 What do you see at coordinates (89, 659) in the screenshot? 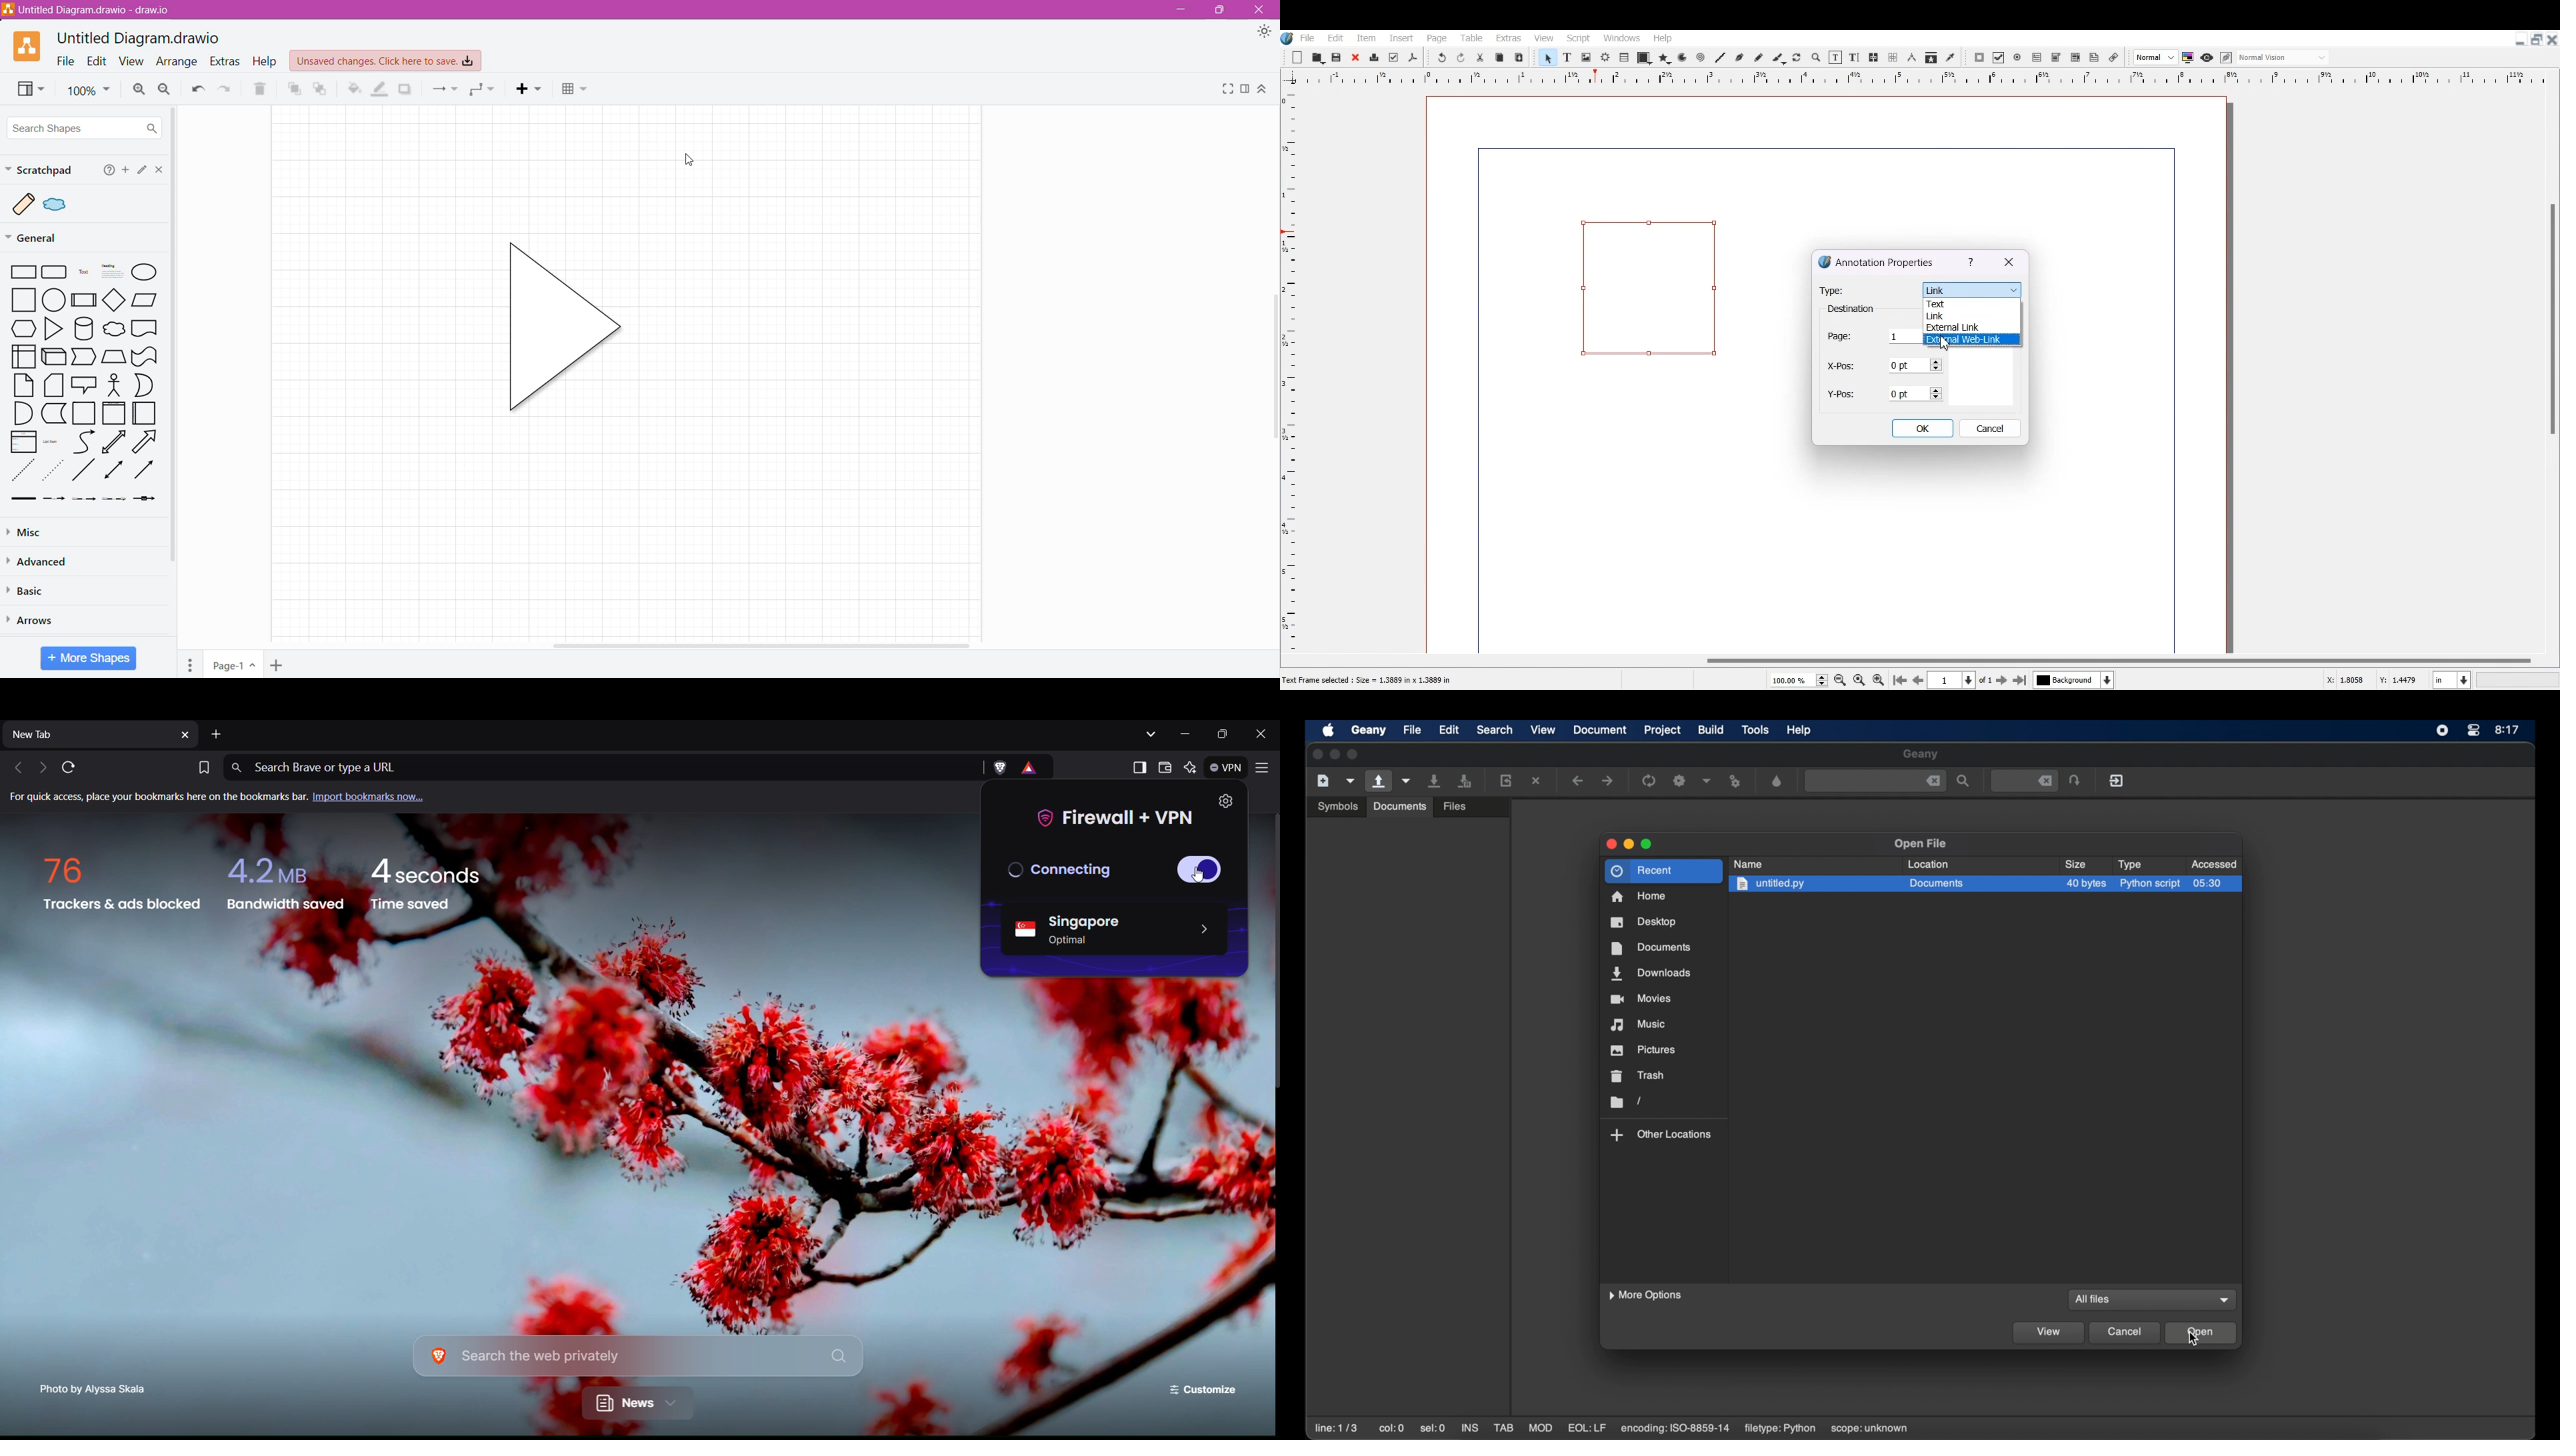
I see `More Shapes` at bounding box center [89, 659].